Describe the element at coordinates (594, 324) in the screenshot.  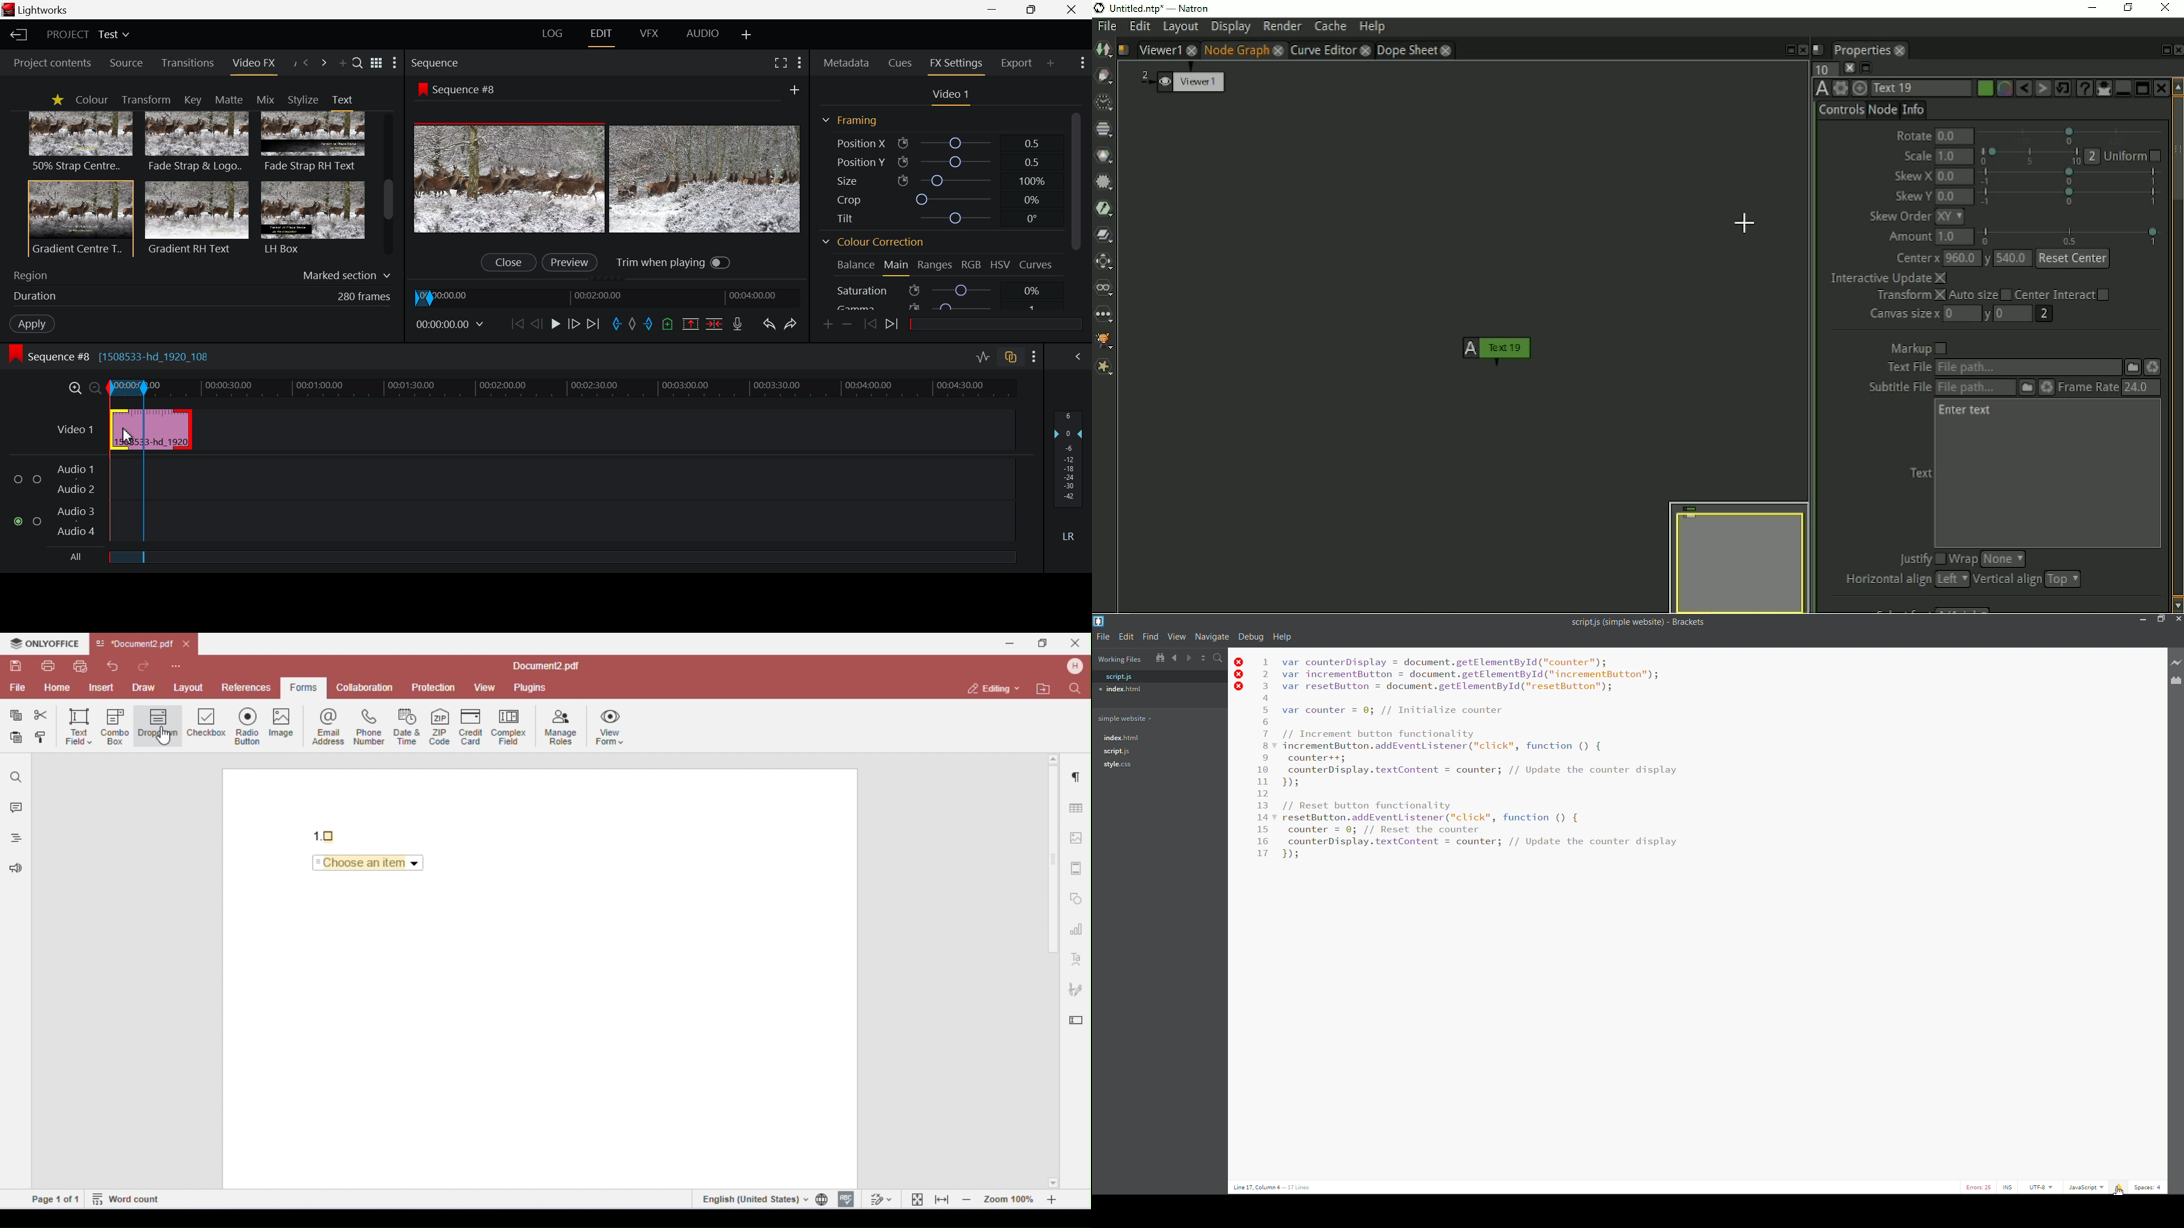
I see `To End` at that location.